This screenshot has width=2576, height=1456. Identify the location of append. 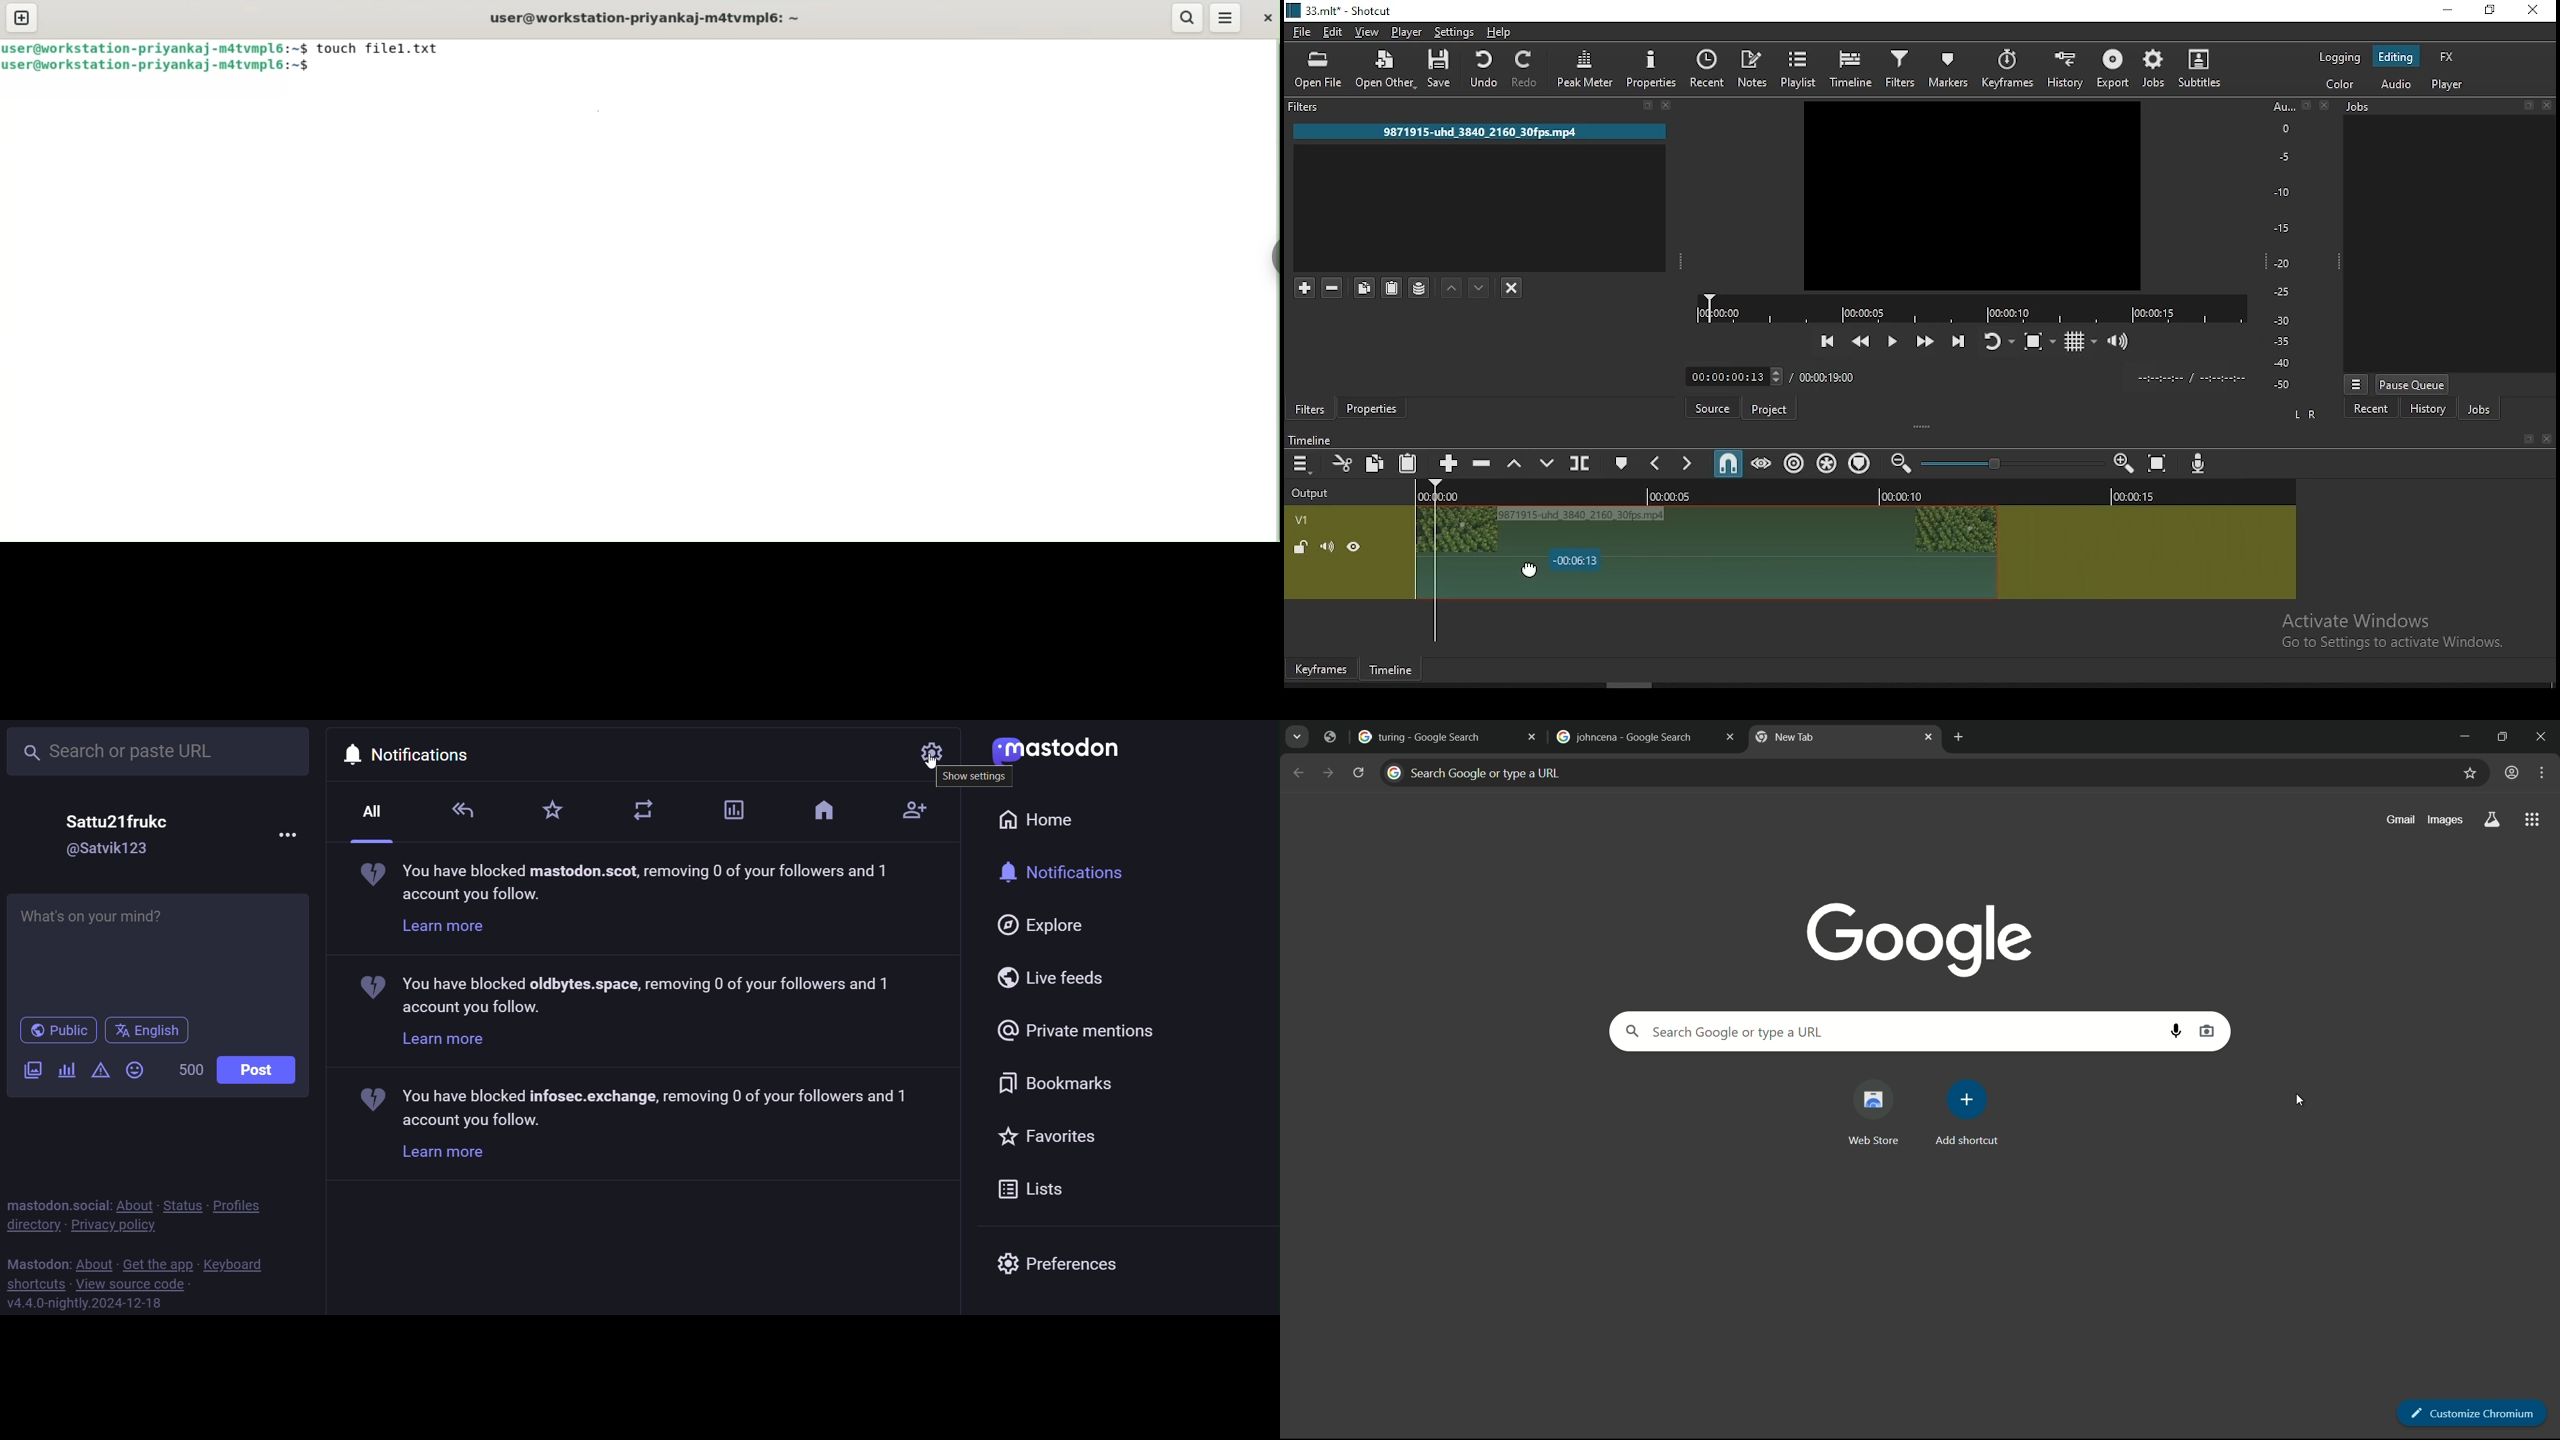
(1451, 463).